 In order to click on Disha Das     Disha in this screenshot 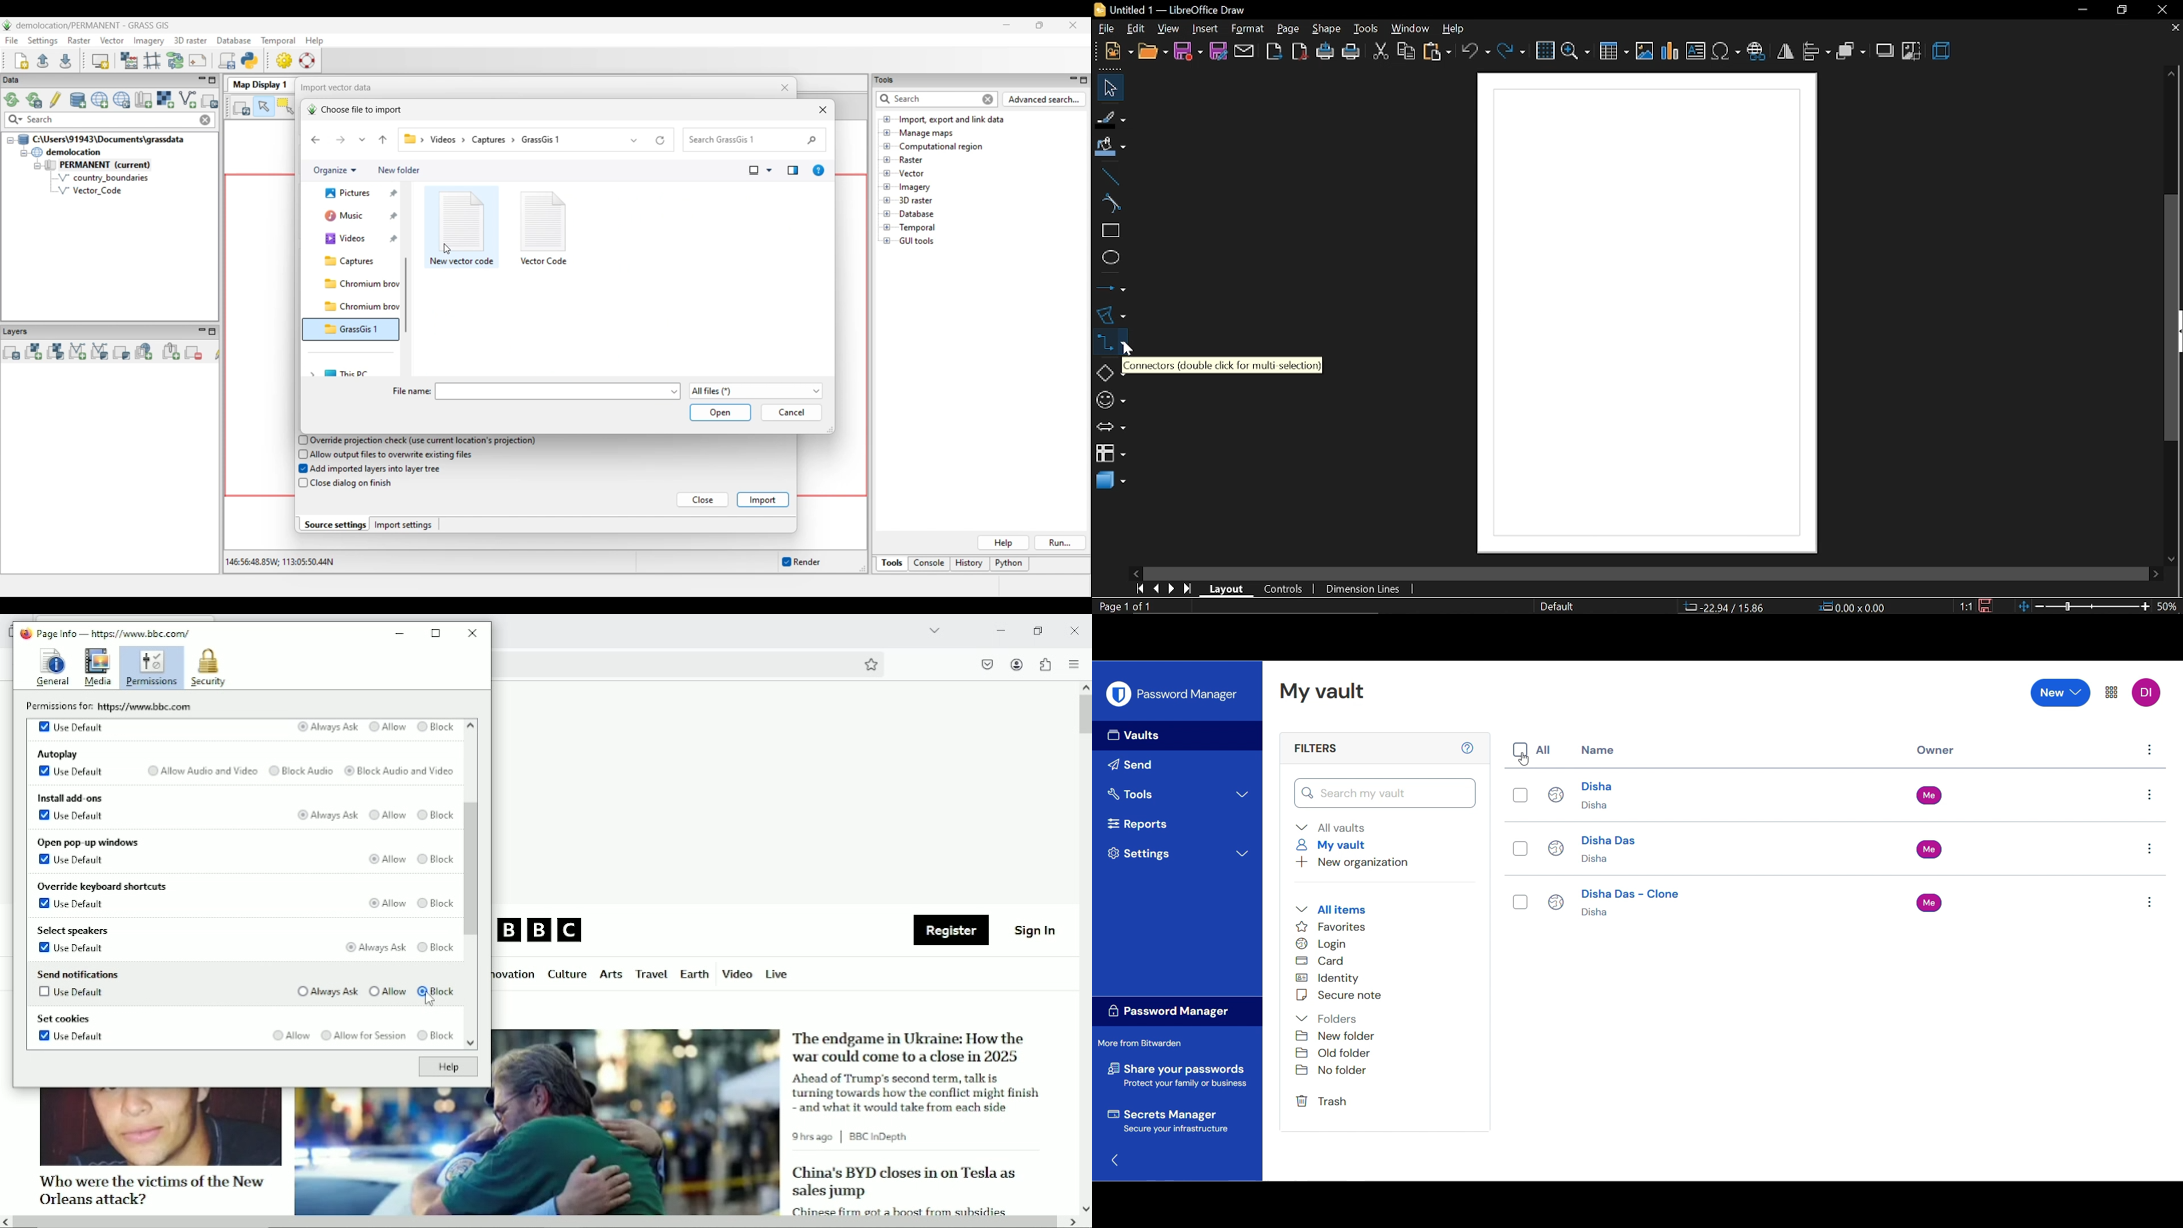, I will do `click(1592, 849)`.